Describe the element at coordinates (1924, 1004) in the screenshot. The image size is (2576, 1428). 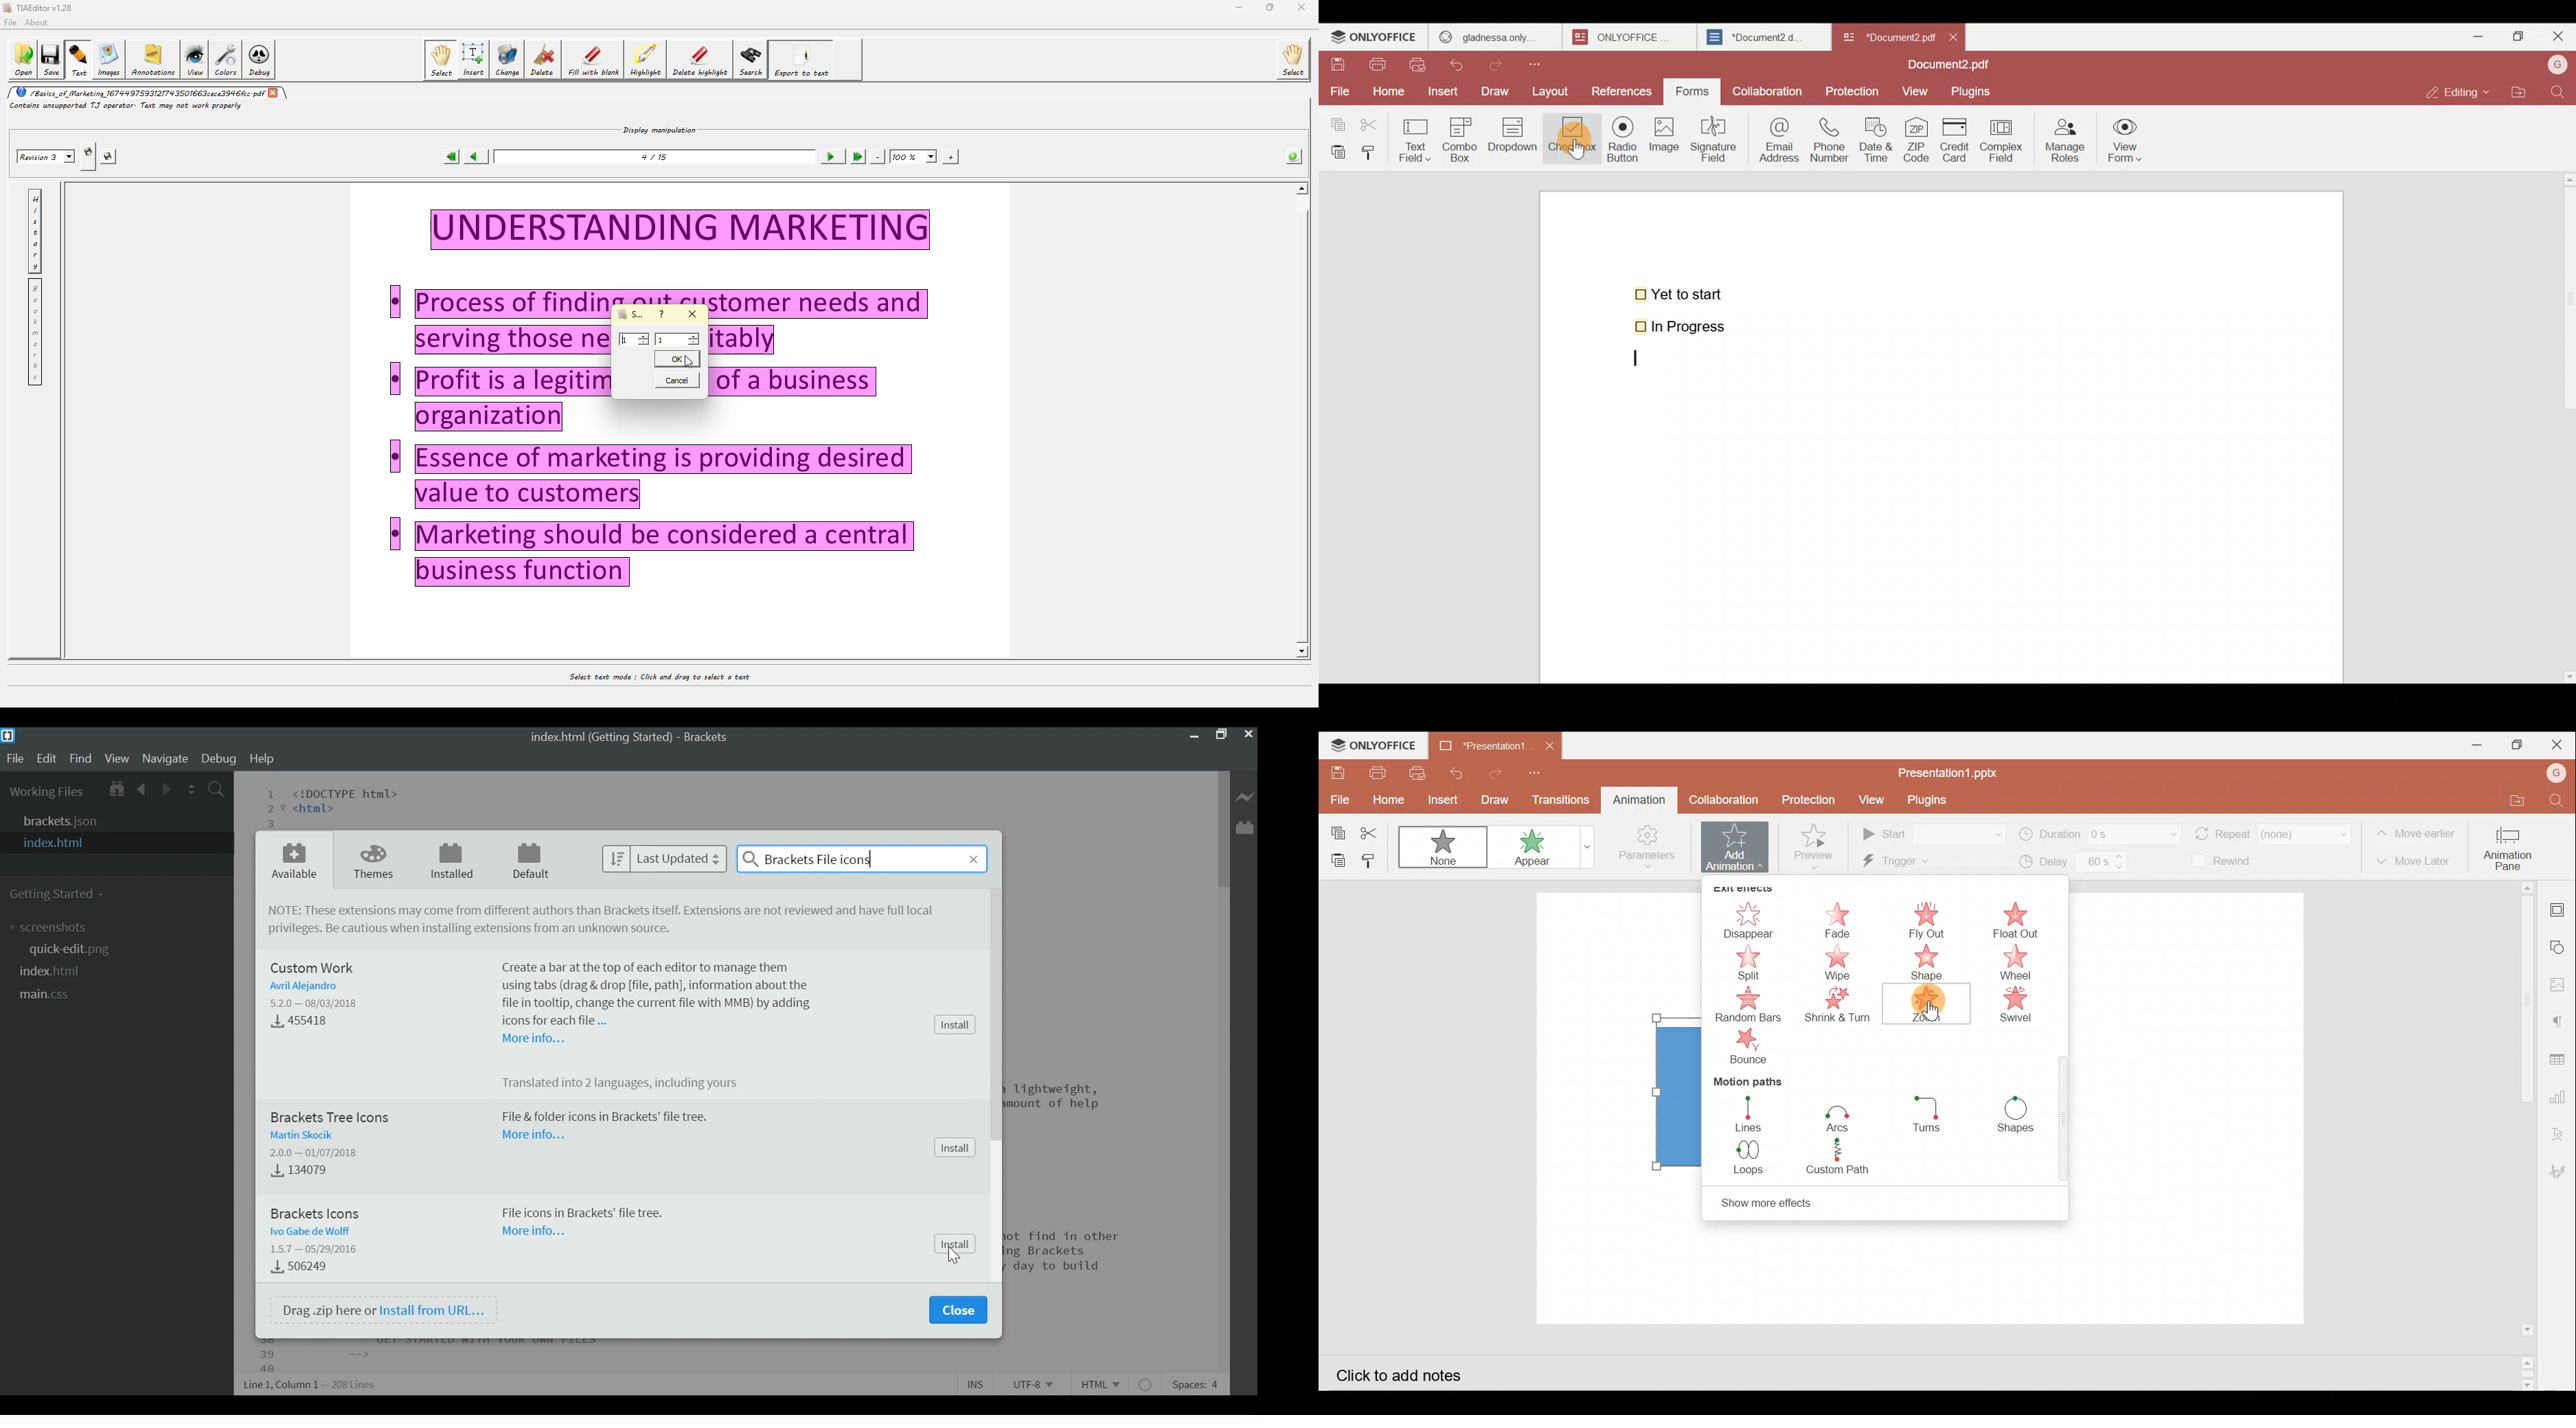
I see `Zoom` at that location.